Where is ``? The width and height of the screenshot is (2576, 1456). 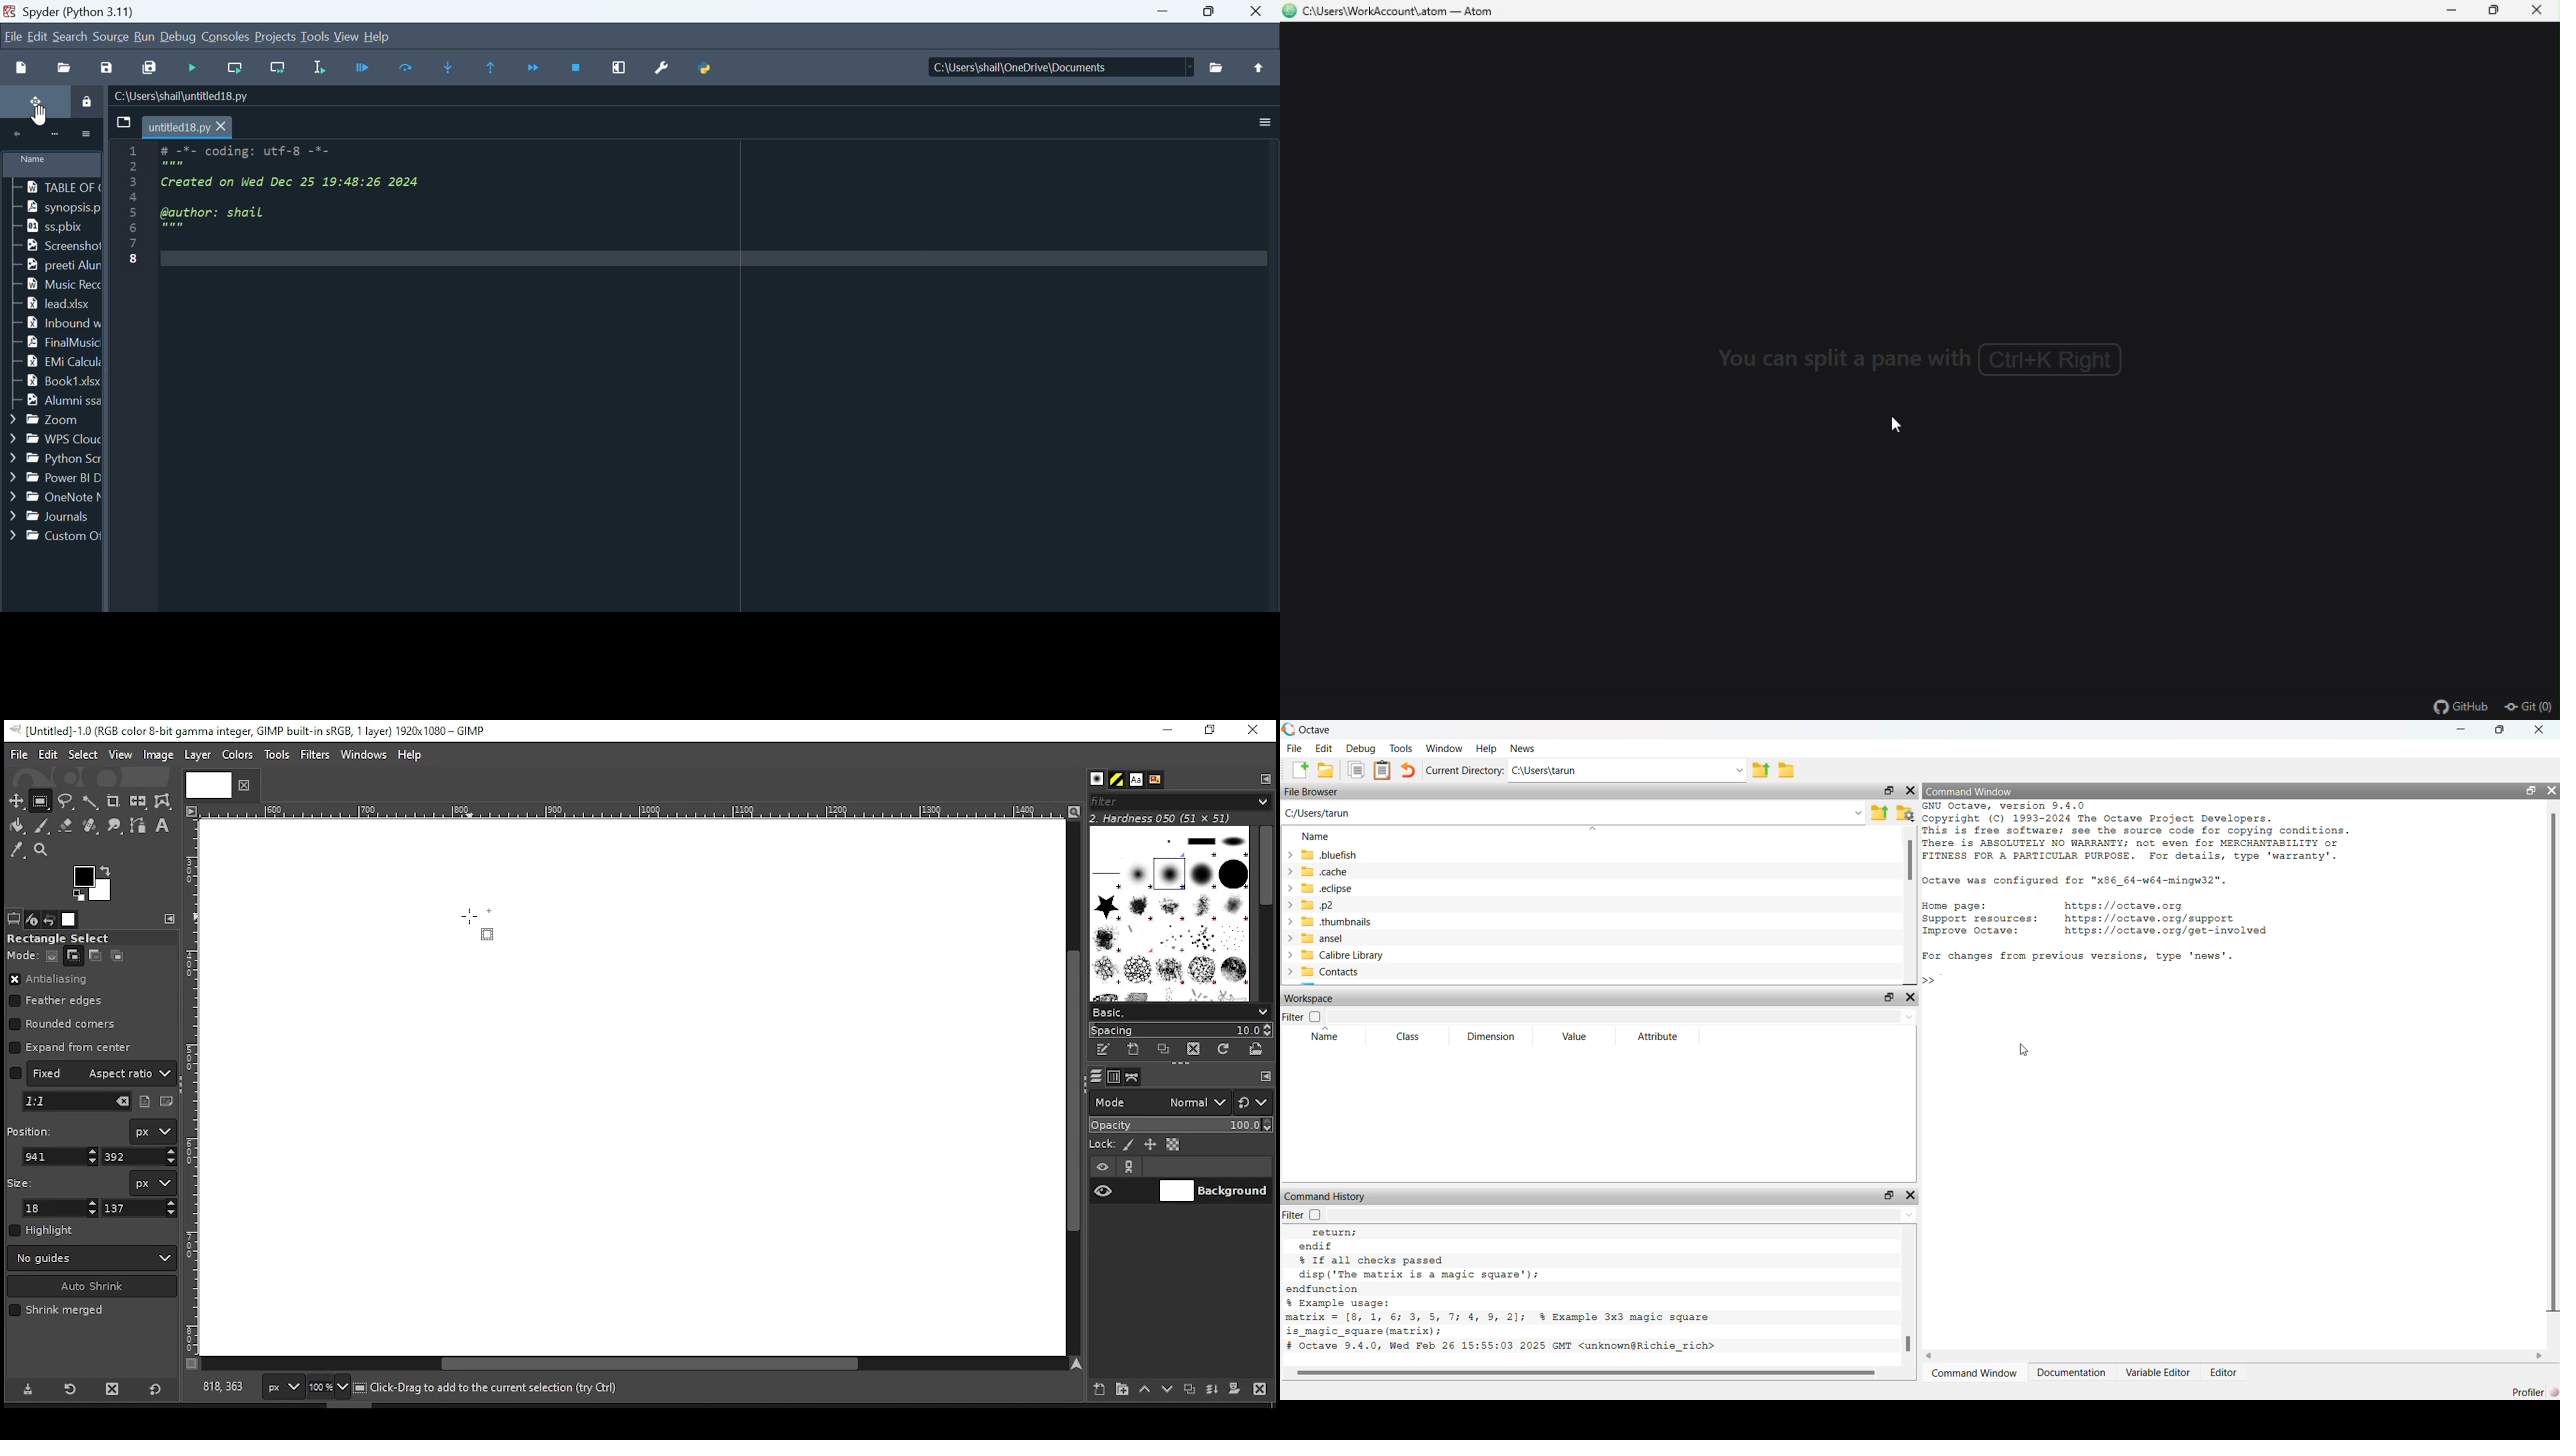  is located at coordinates (277, 37).